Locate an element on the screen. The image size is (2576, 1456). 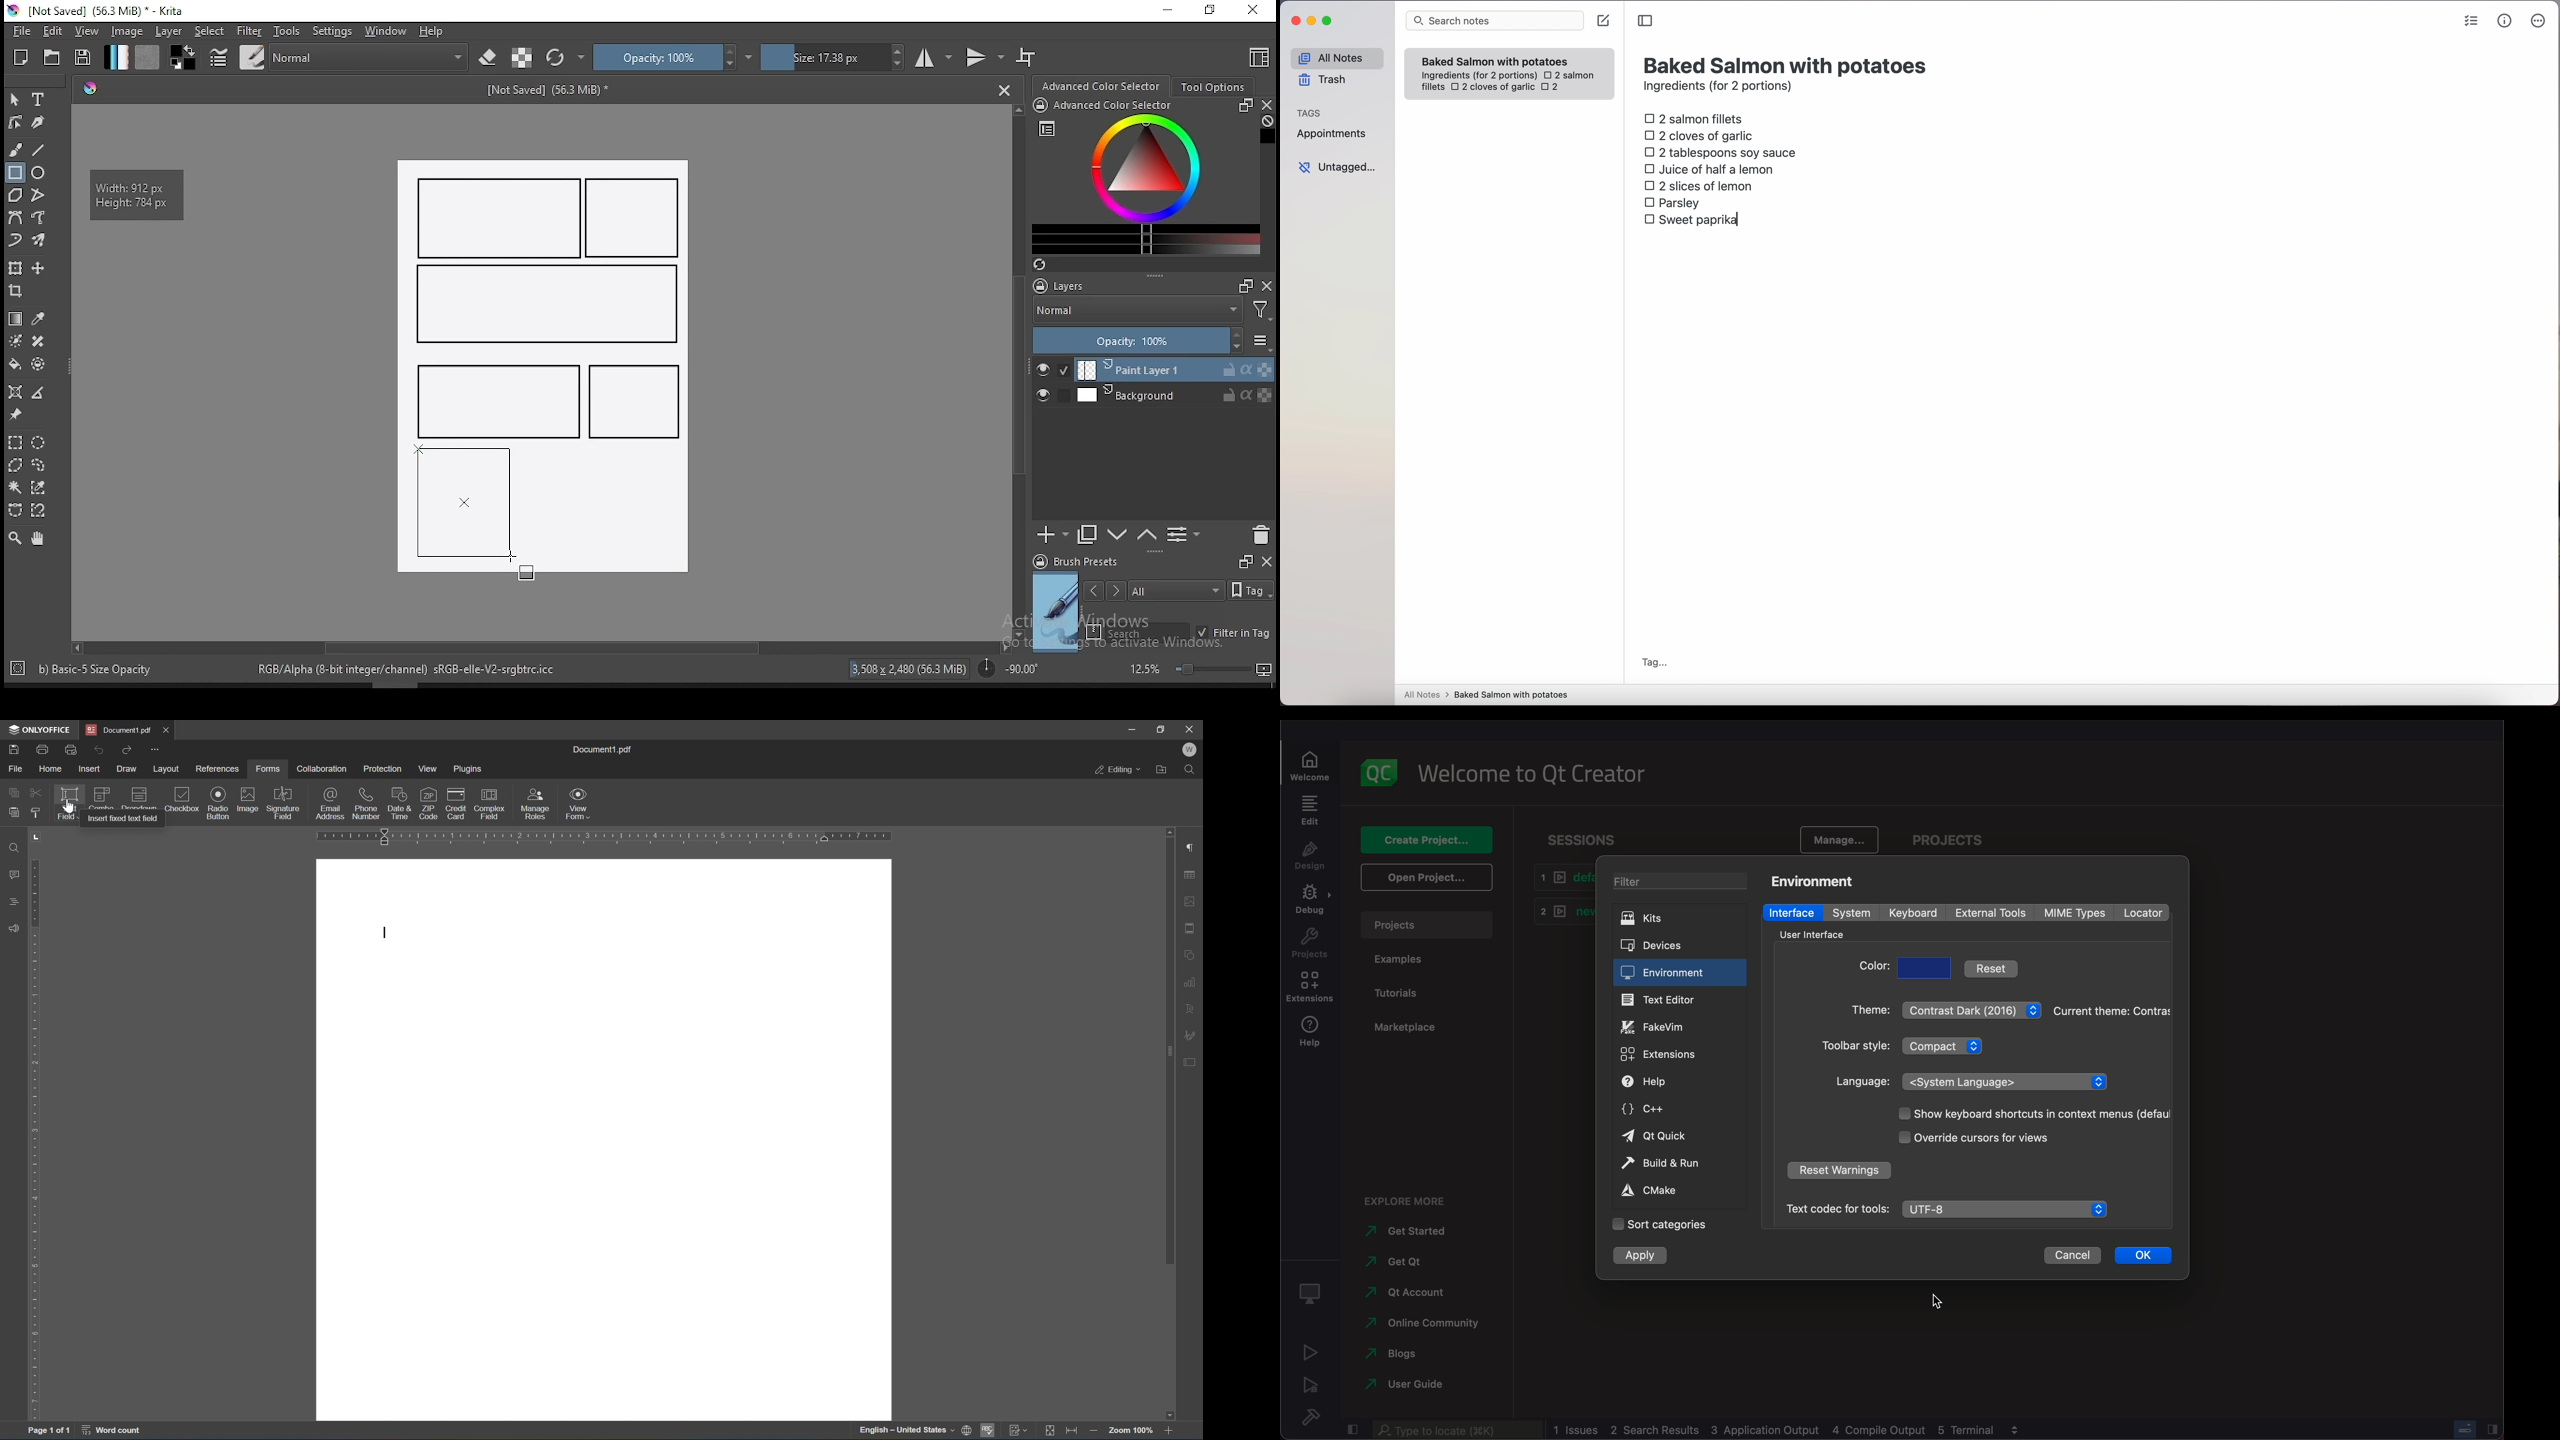
2 salmon fillets is located at coordinates (1697, 118).